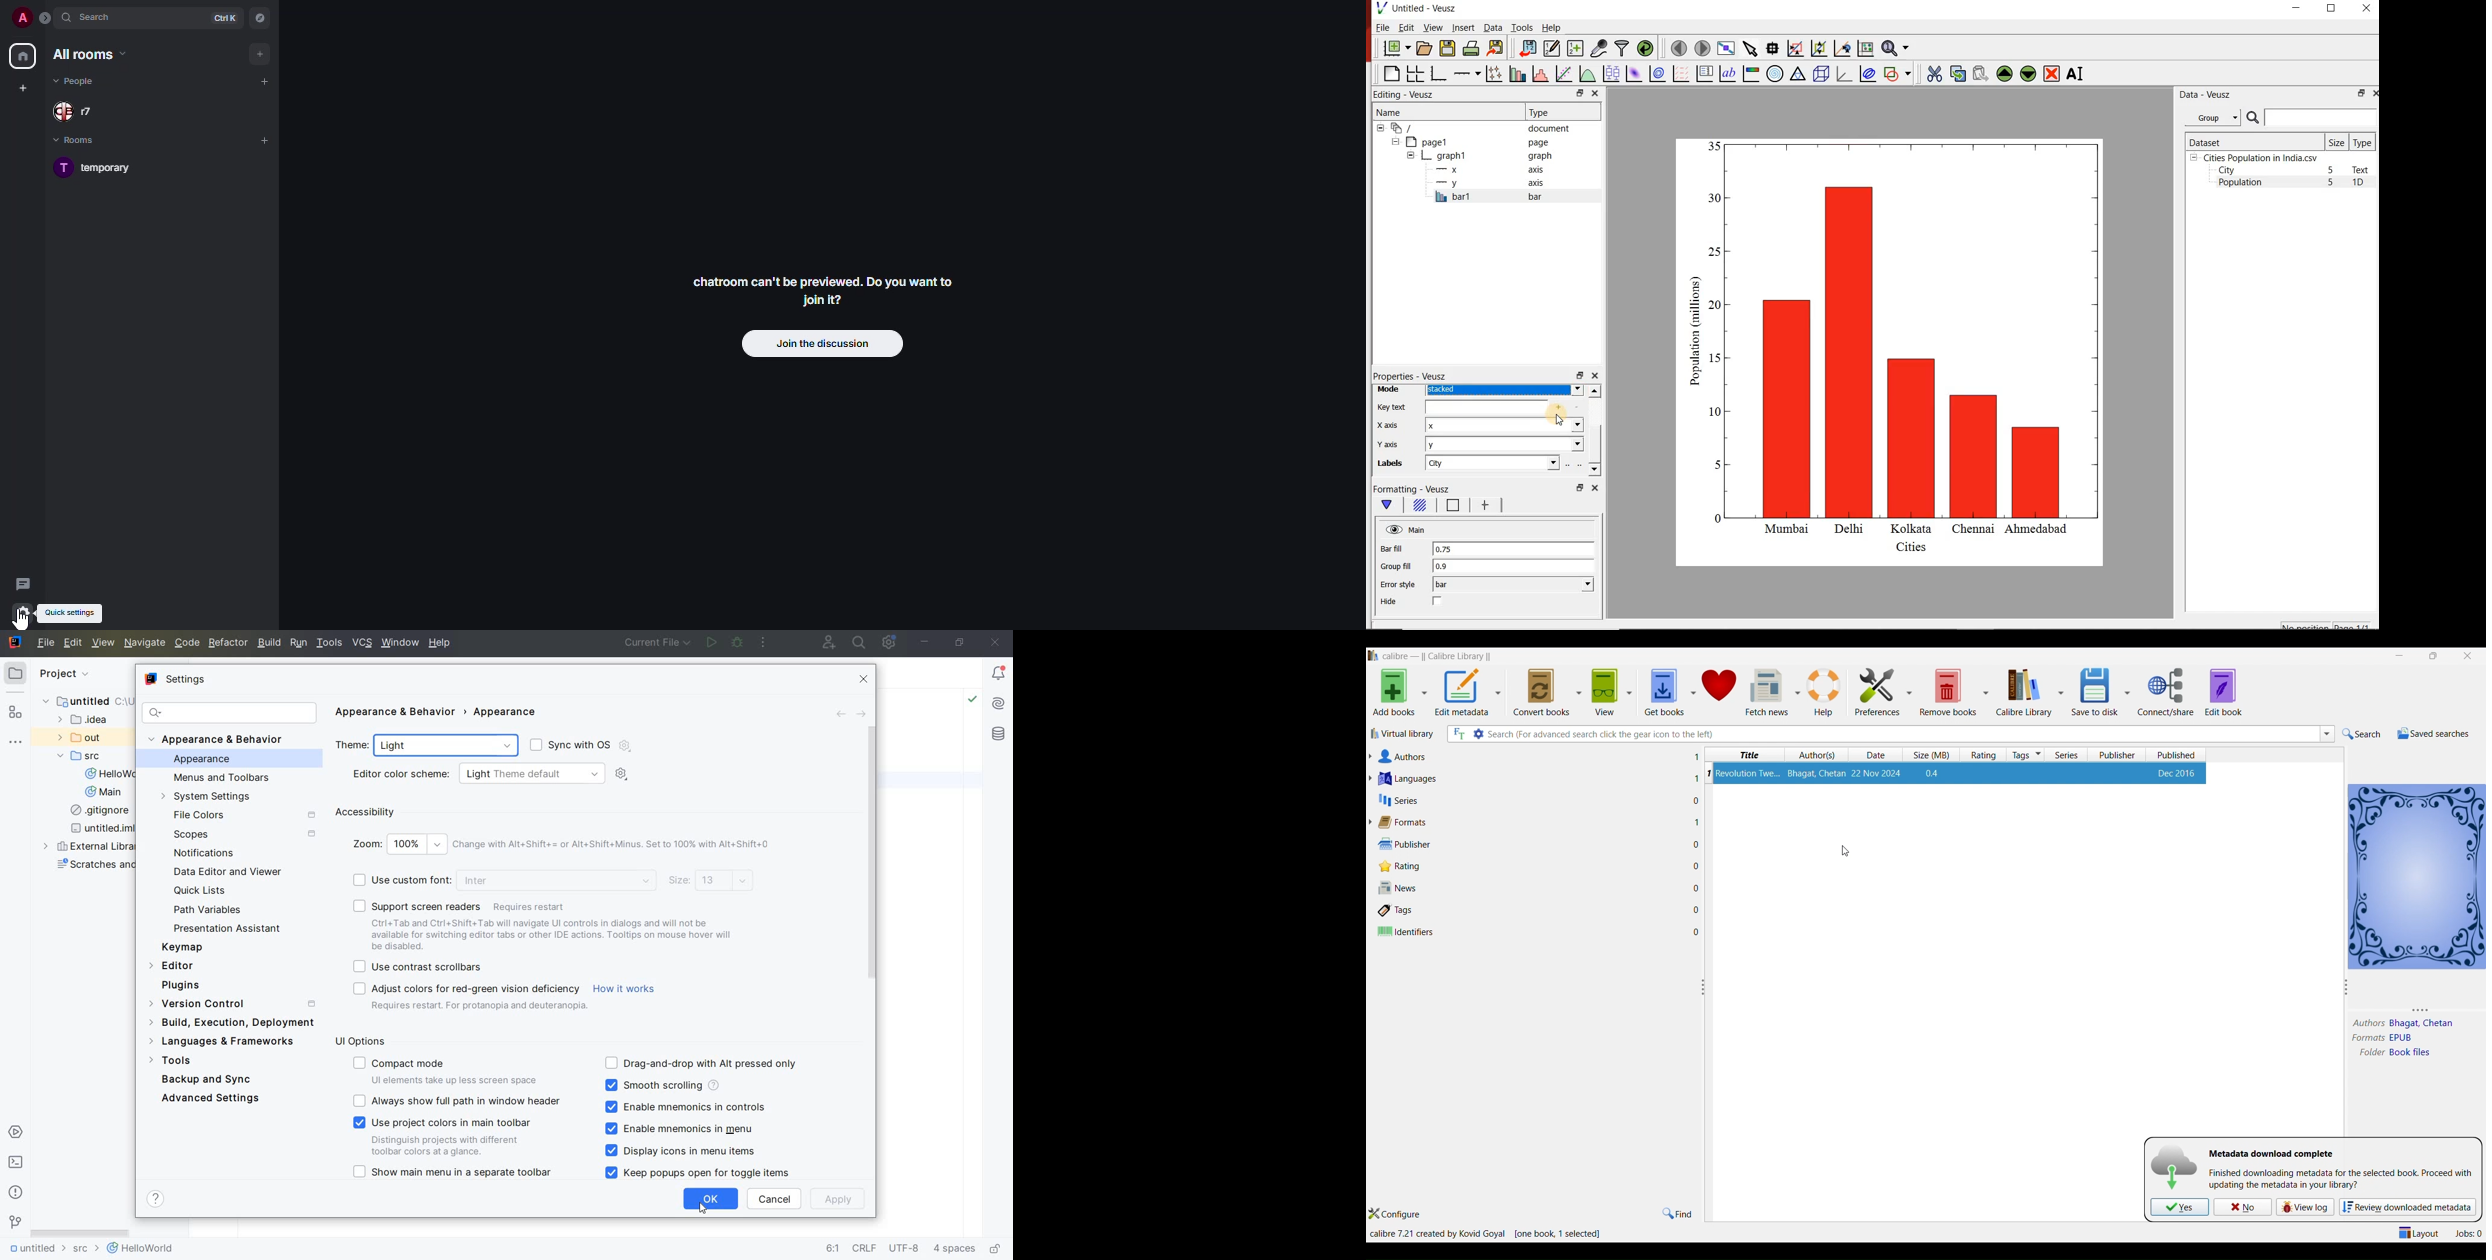 Image resolution: width=2492 pixels, height=1260 pixels. I want to click on resize, so click(1704, 989).